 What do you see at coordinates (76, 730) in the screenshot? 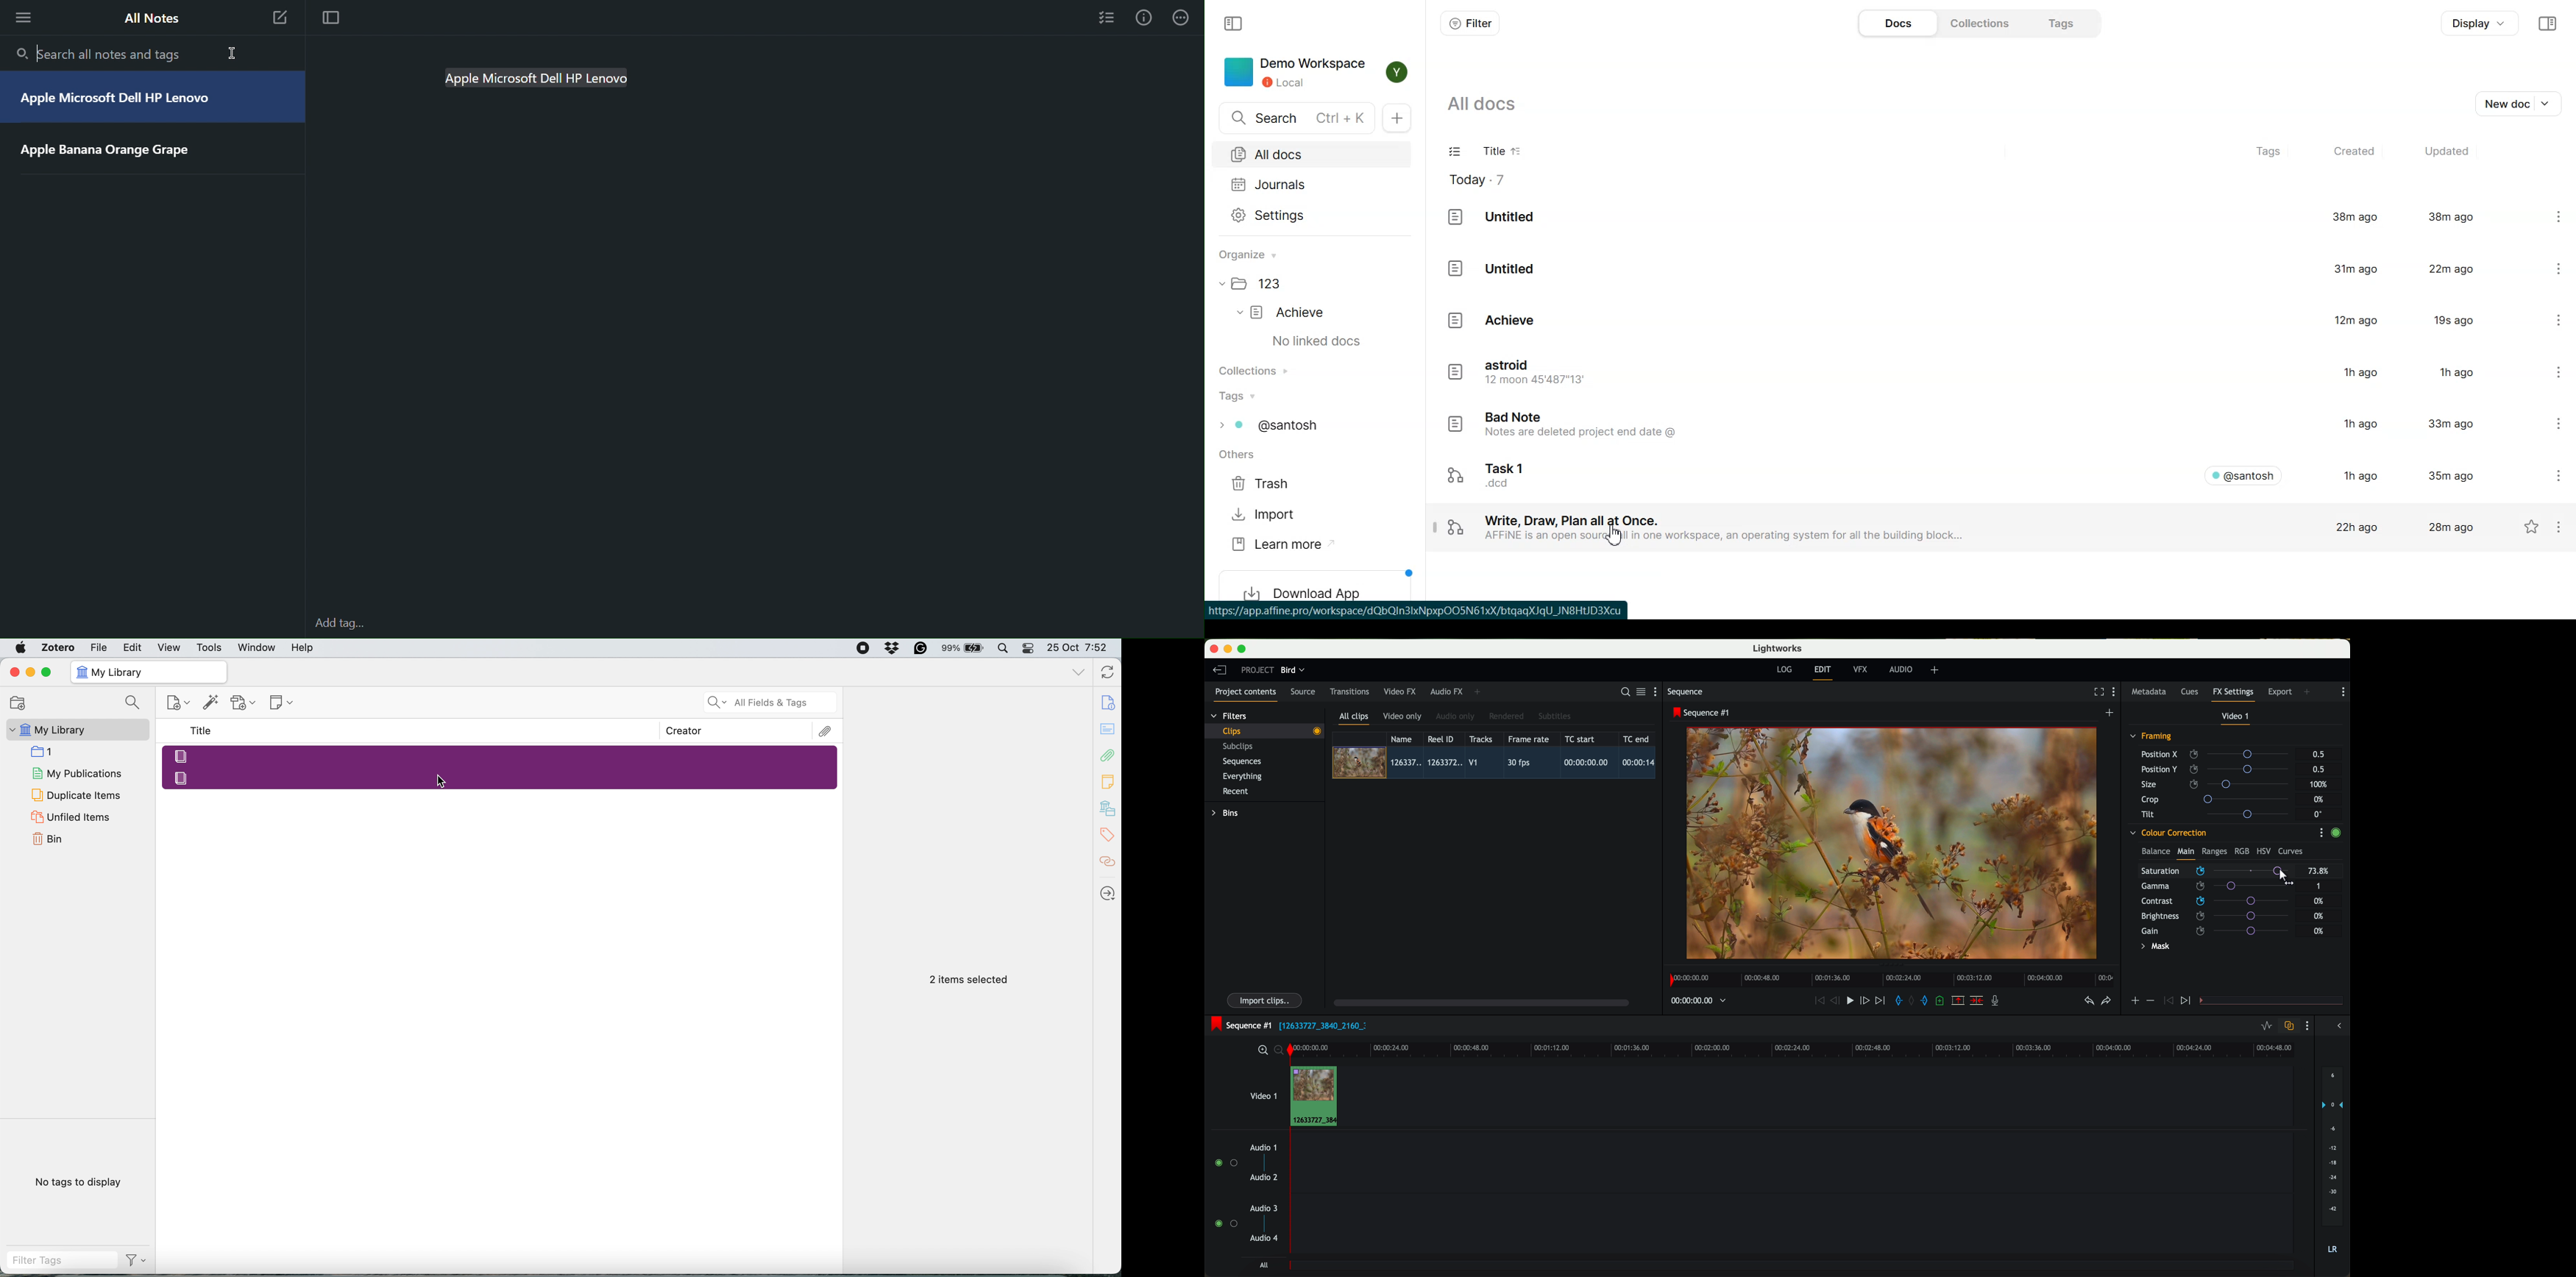
I see `My Library` at bounding box center [76, 730].